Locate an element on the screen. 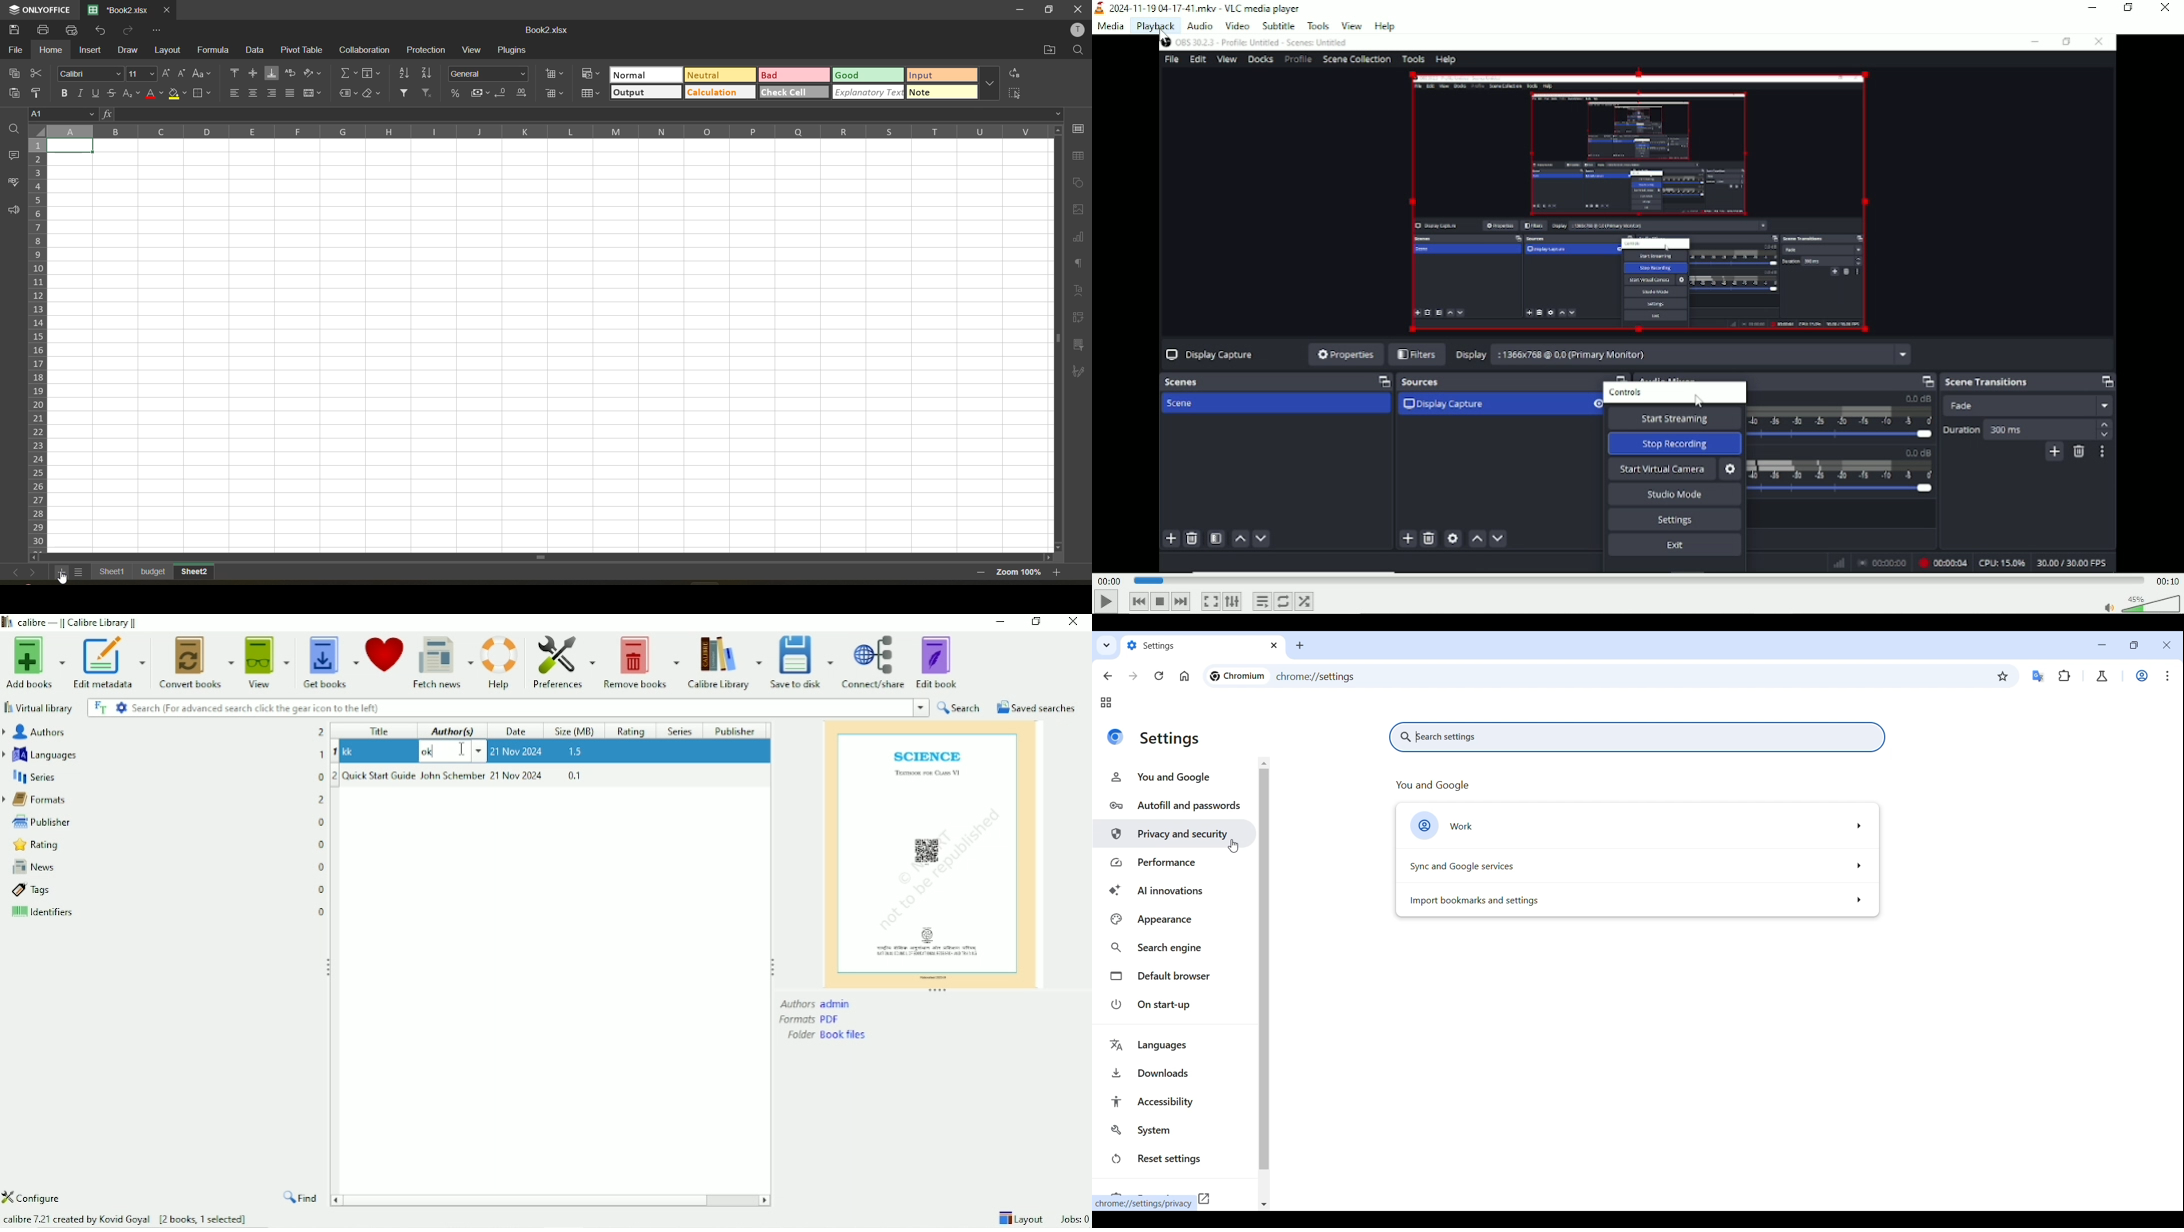 The width and height of the screenshot is (2184, 1232). View is located at coordinates (267, 663).